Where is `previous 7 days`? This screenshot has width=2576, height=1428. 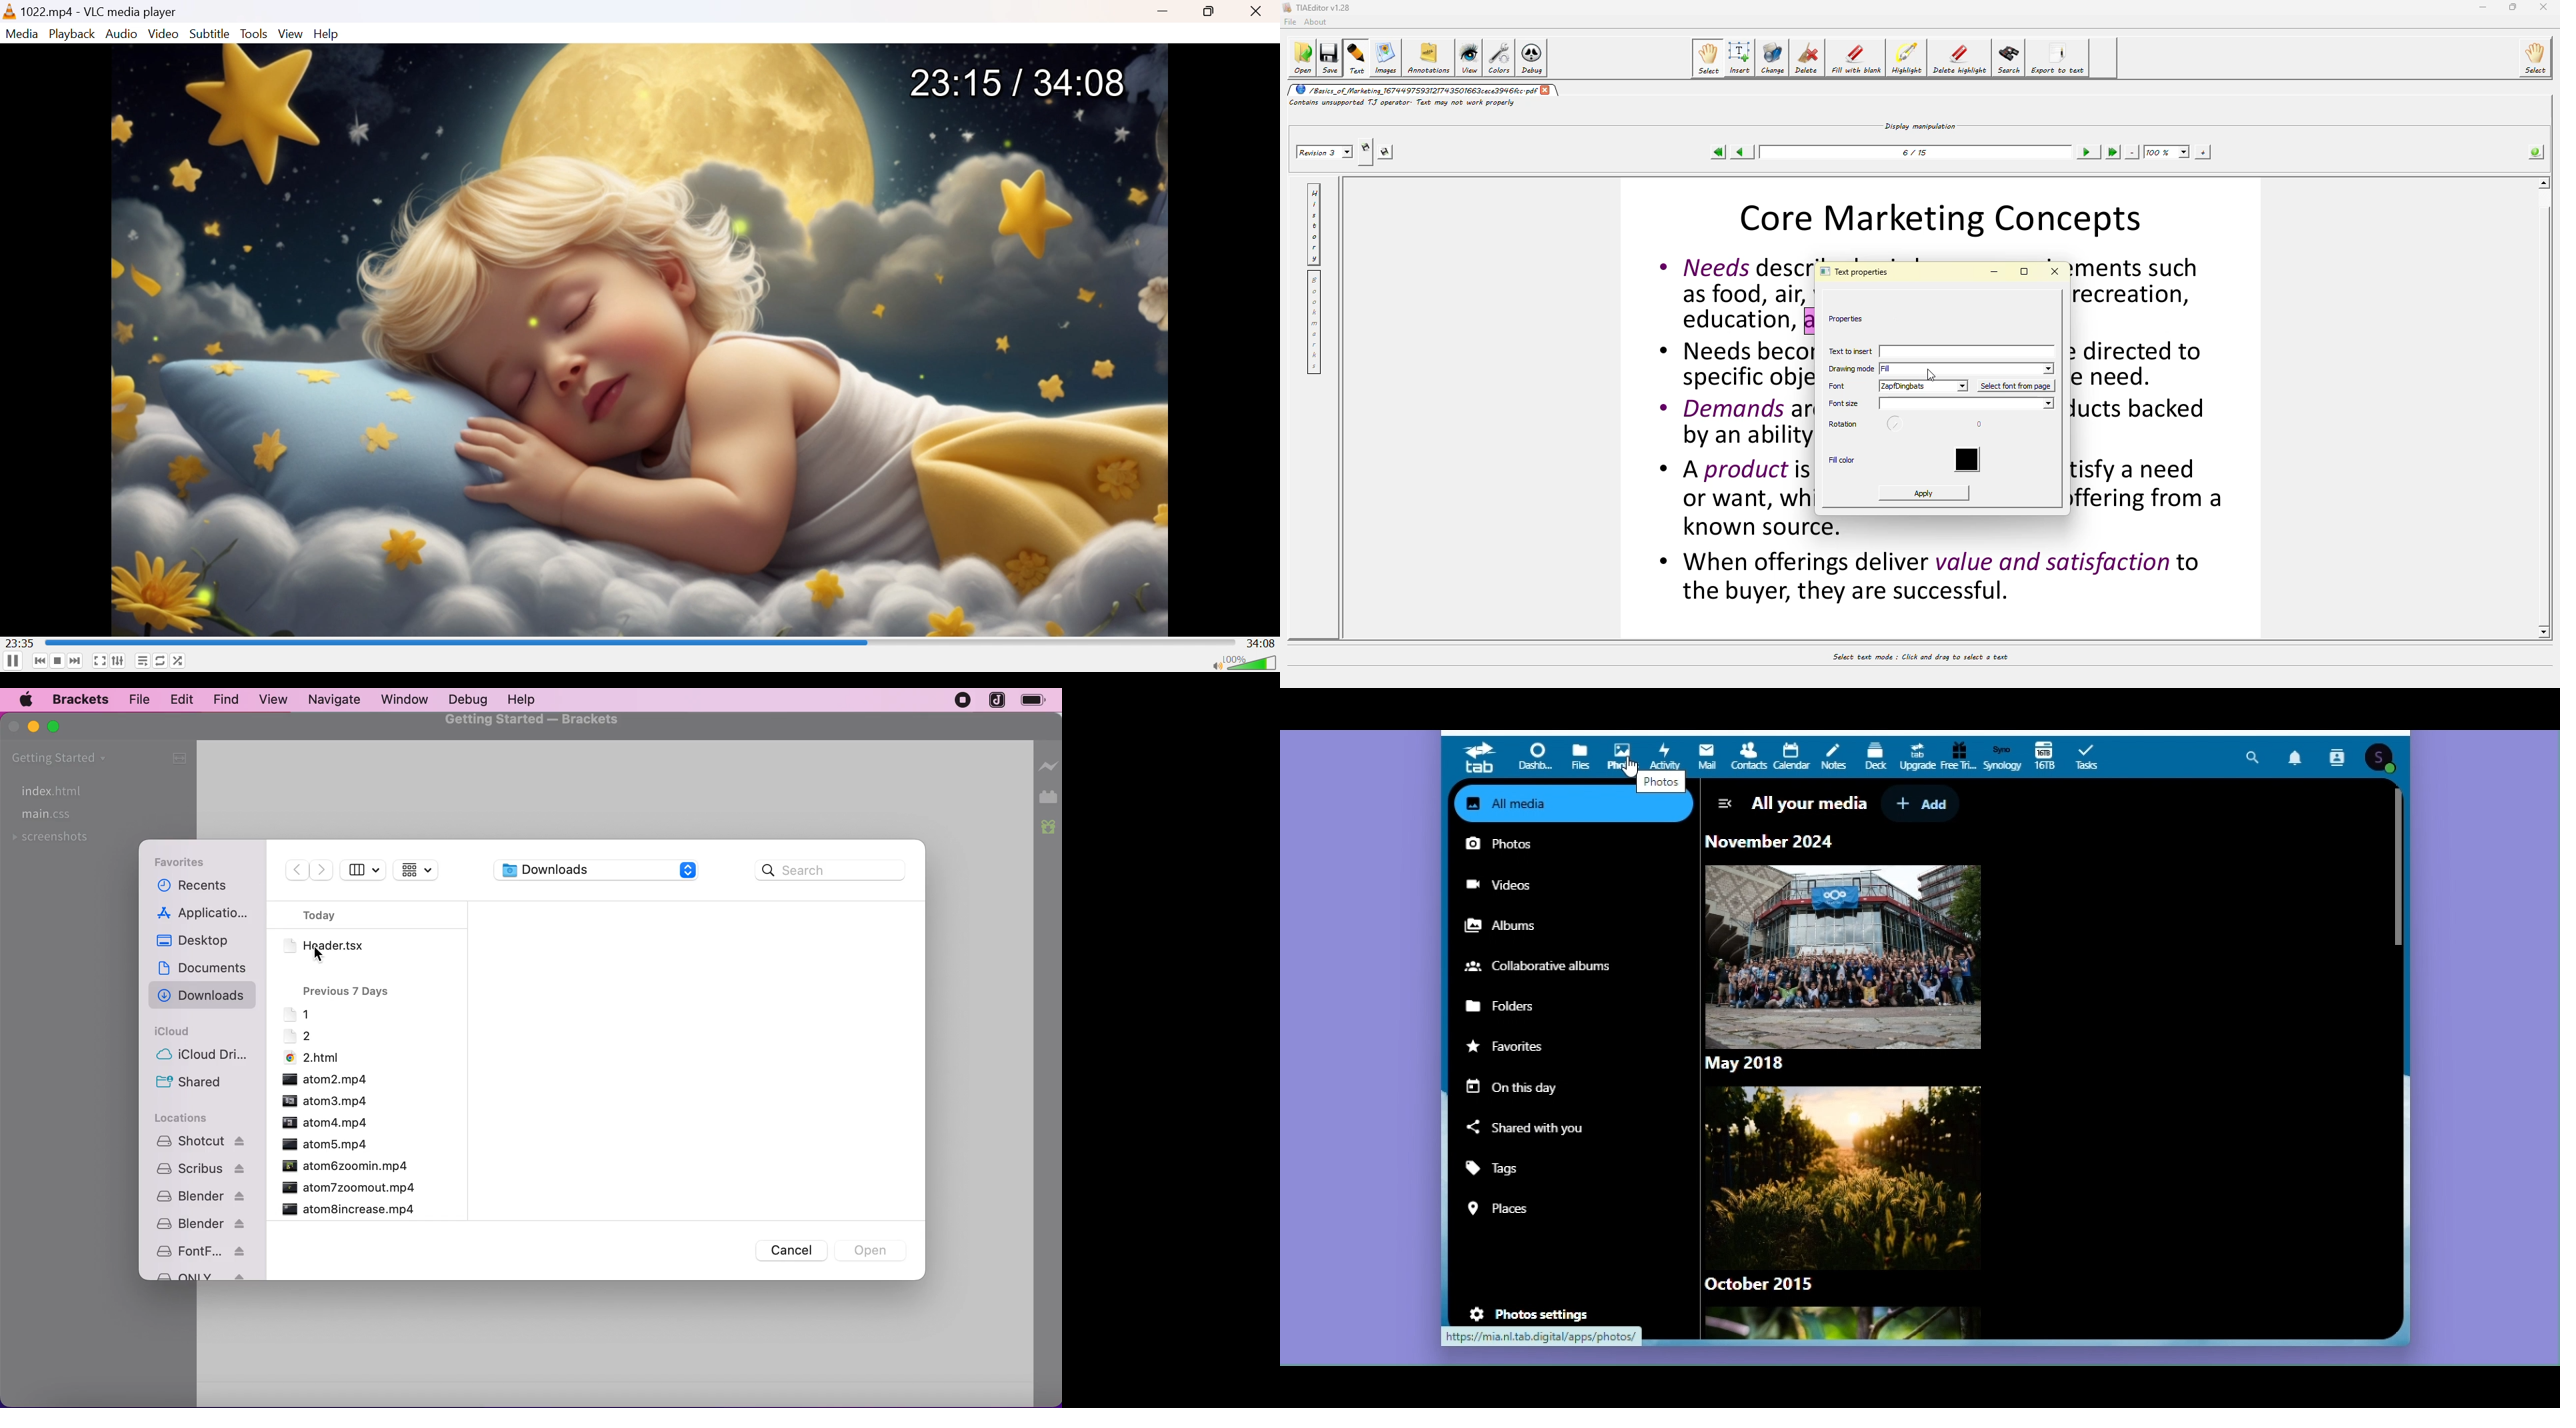 previous 7 days is located at coordinates (349, 989).